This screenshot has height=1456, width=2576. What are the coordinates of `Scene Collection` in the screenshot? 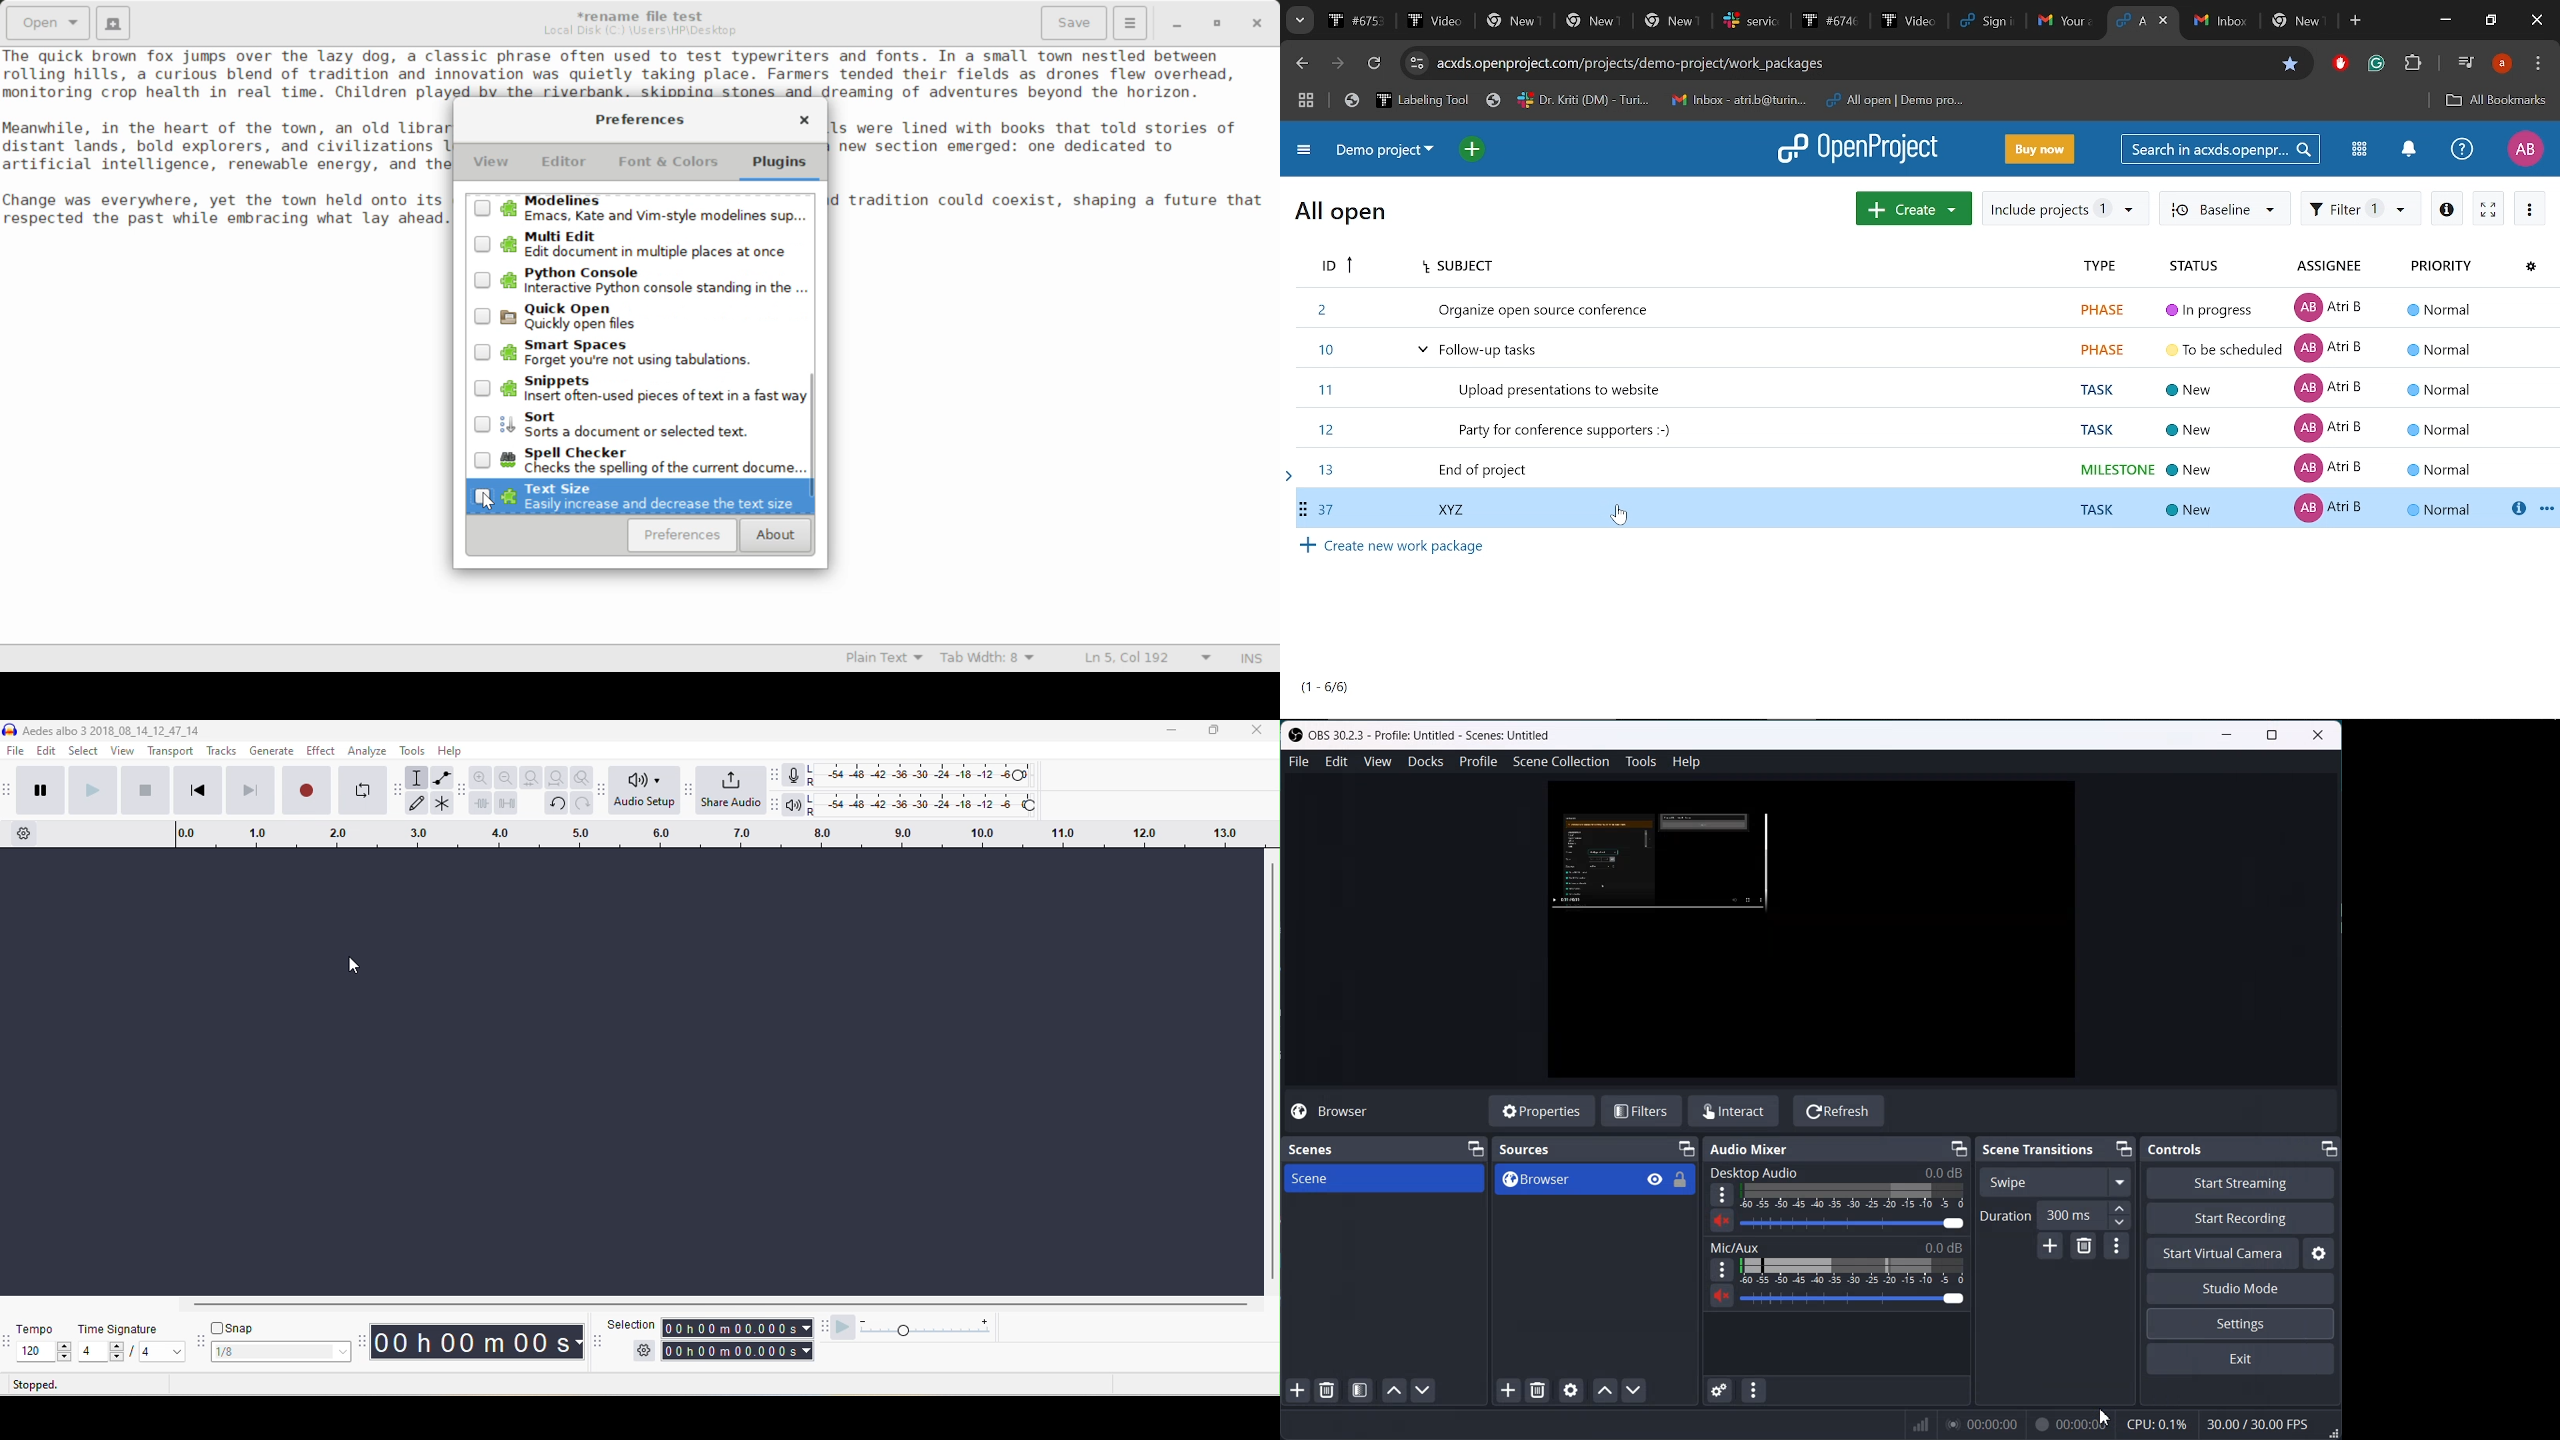 It's located at (1561, 761).